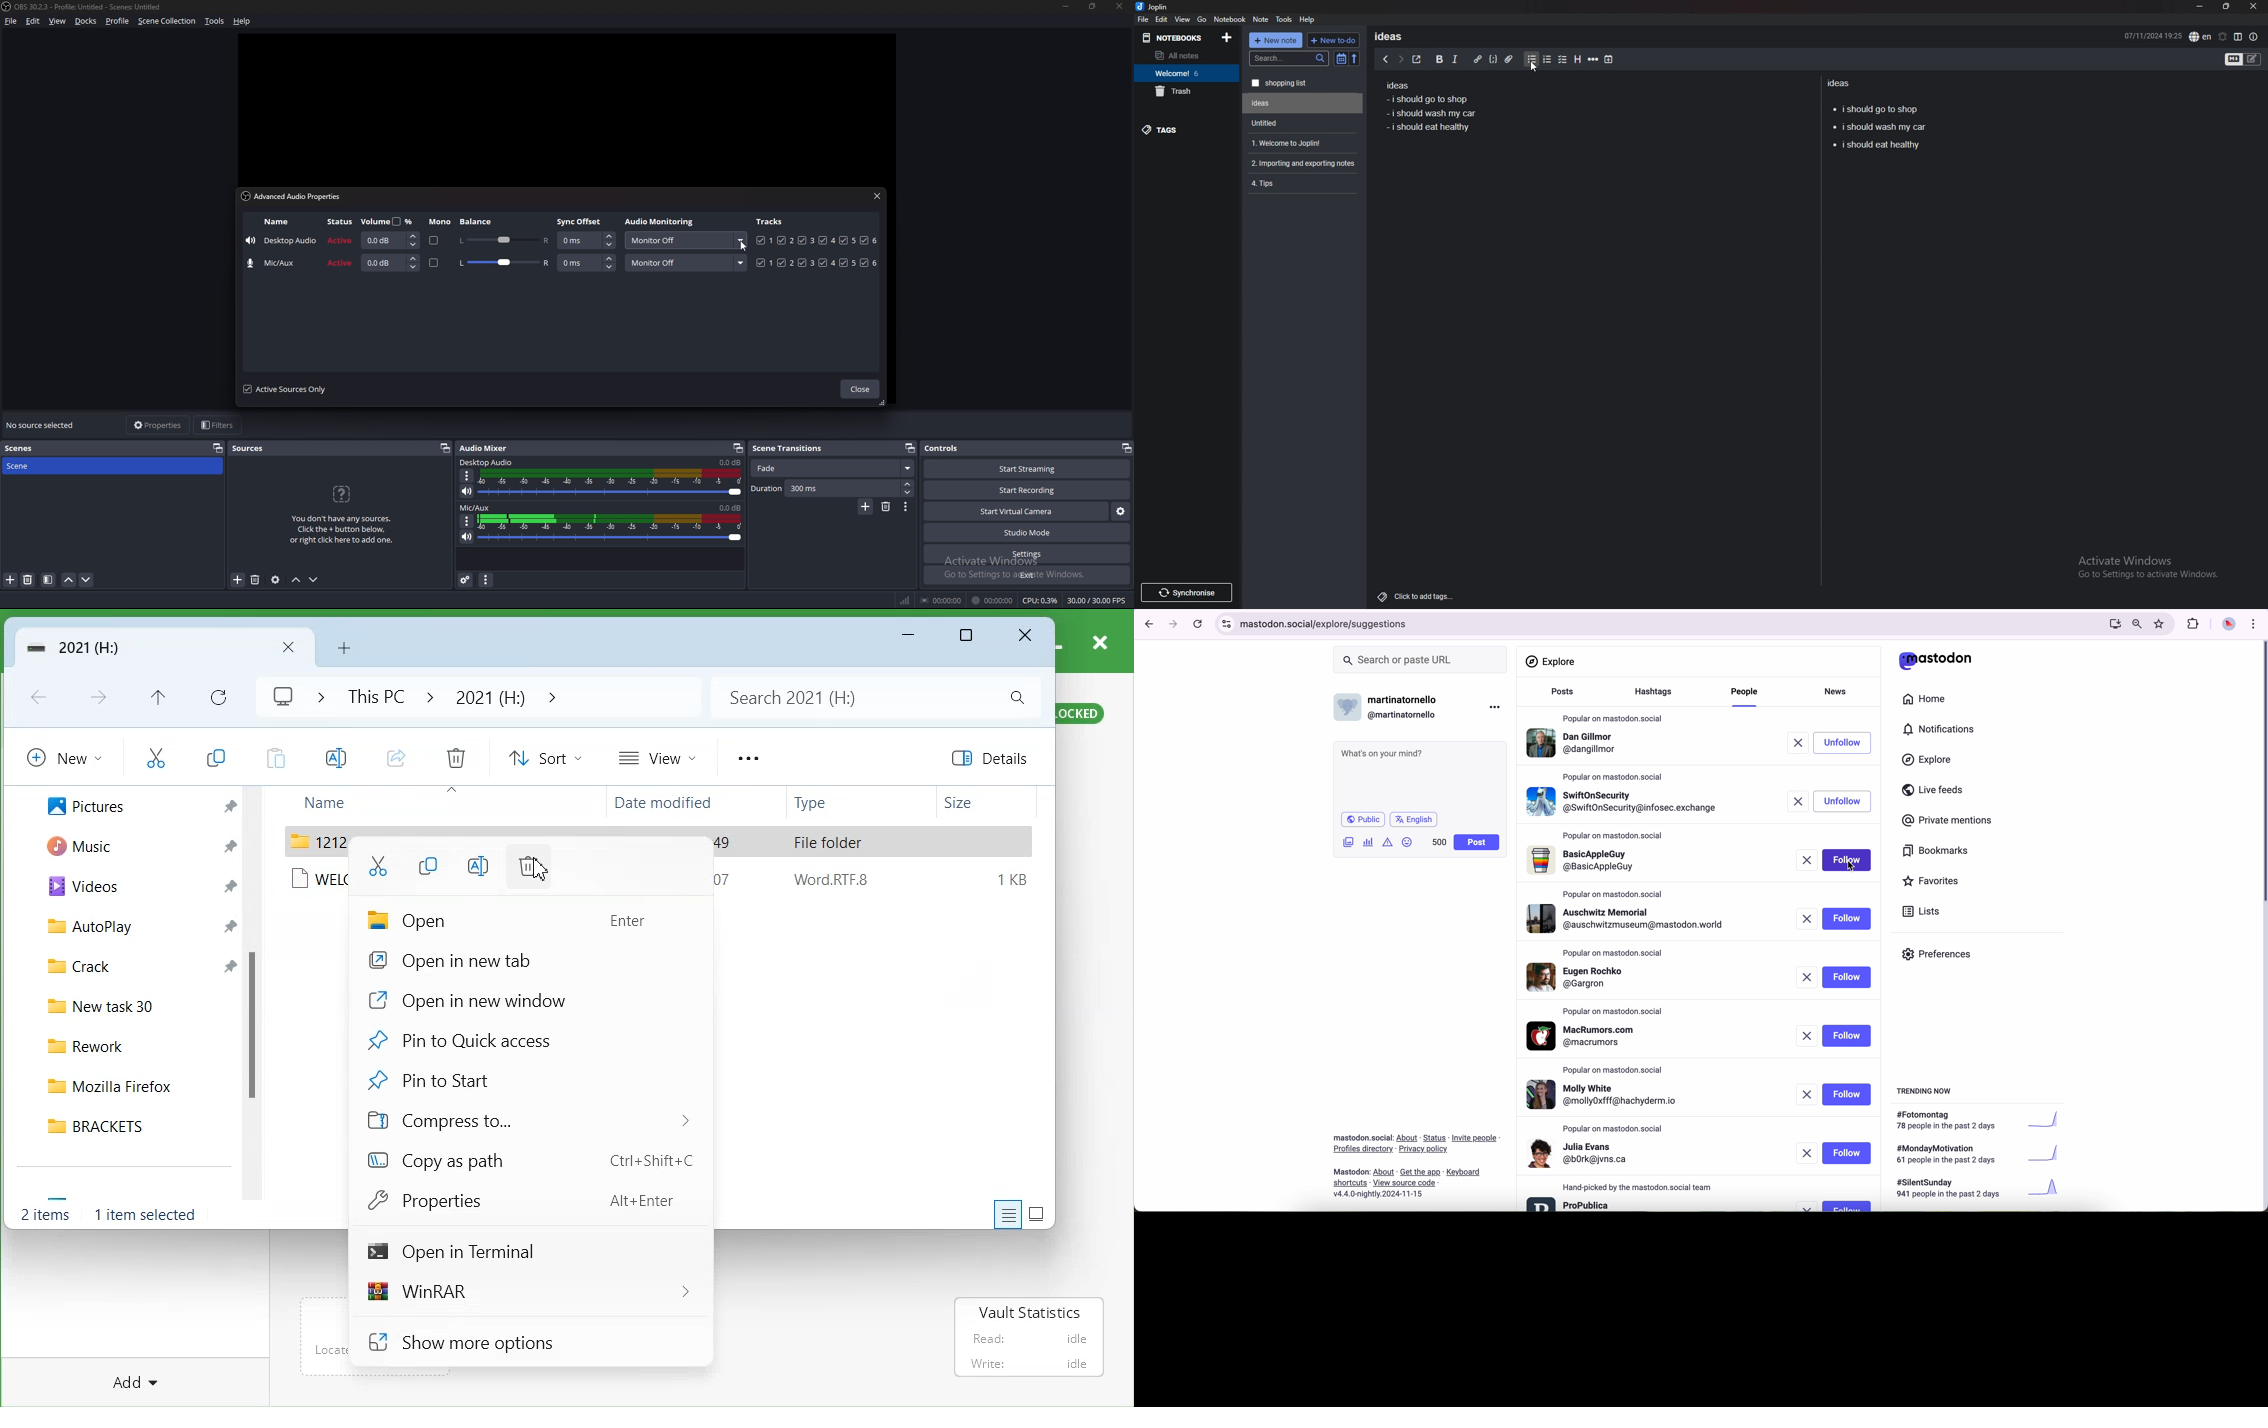 The height and width of the screenshot is (1428, 2268). I want to click on Show more options, so click(529, 1343).